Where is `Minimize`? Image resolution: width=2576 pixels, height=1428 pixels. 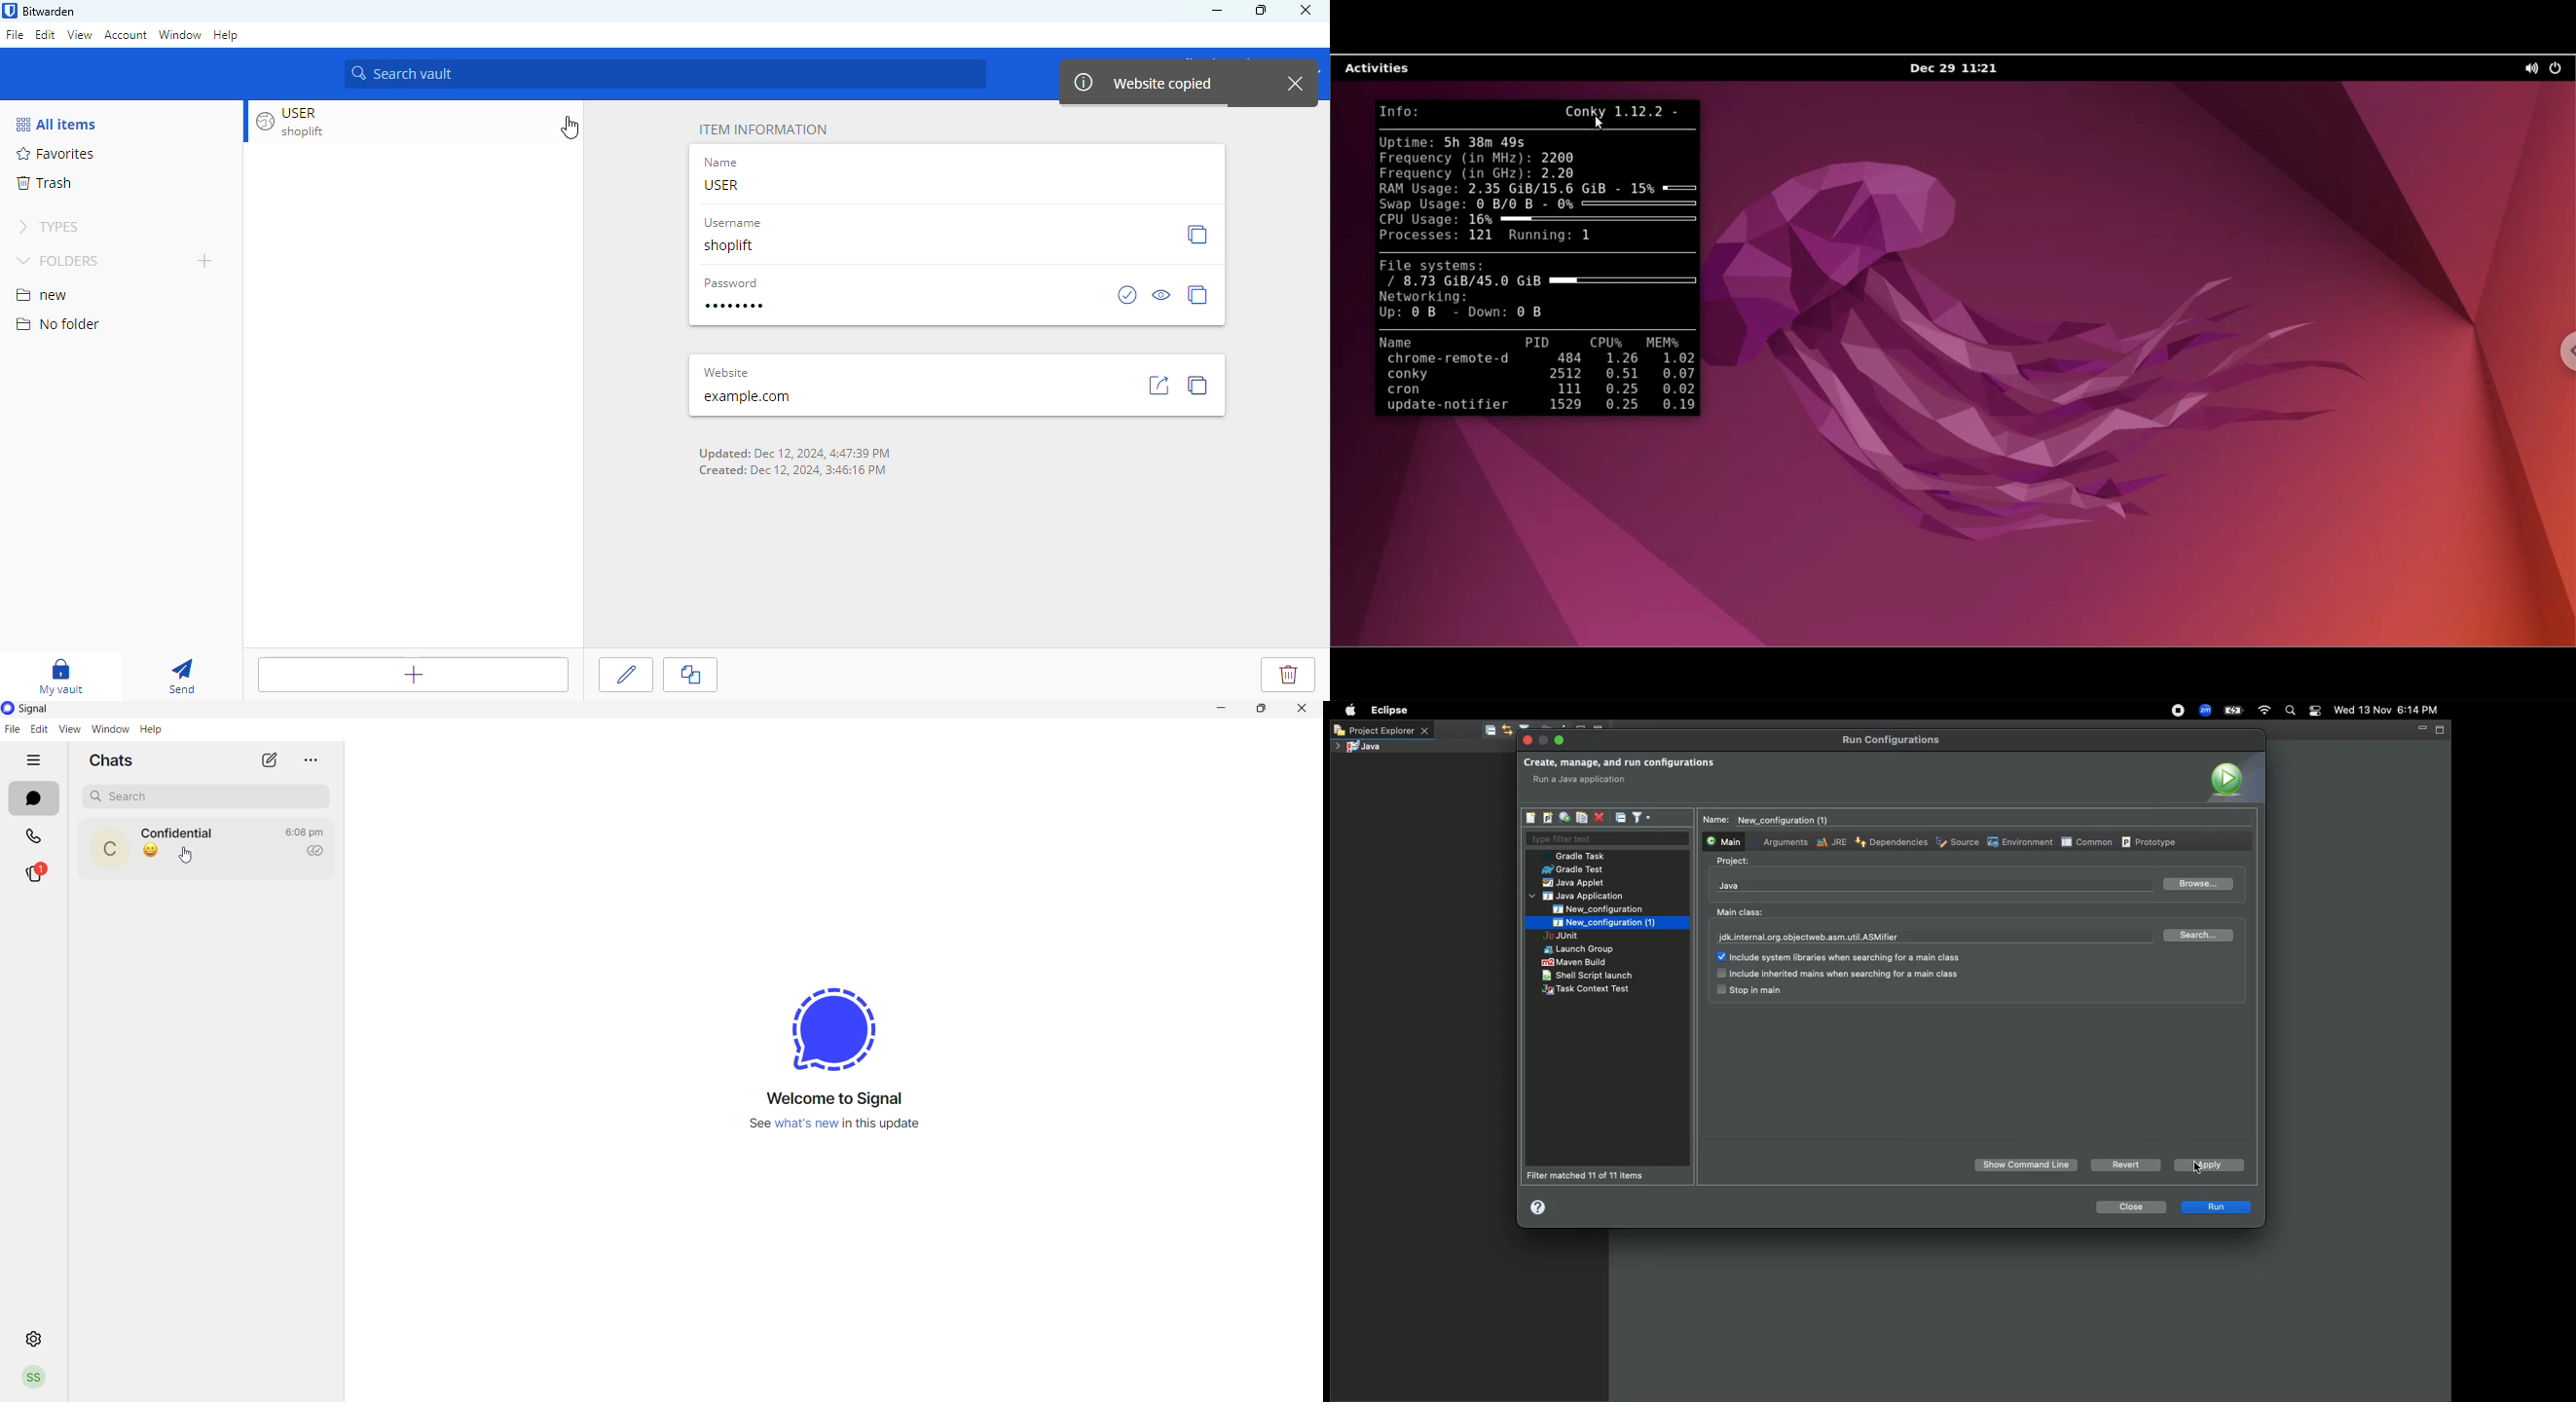 Minimize is located at coordinates (2421, 728).